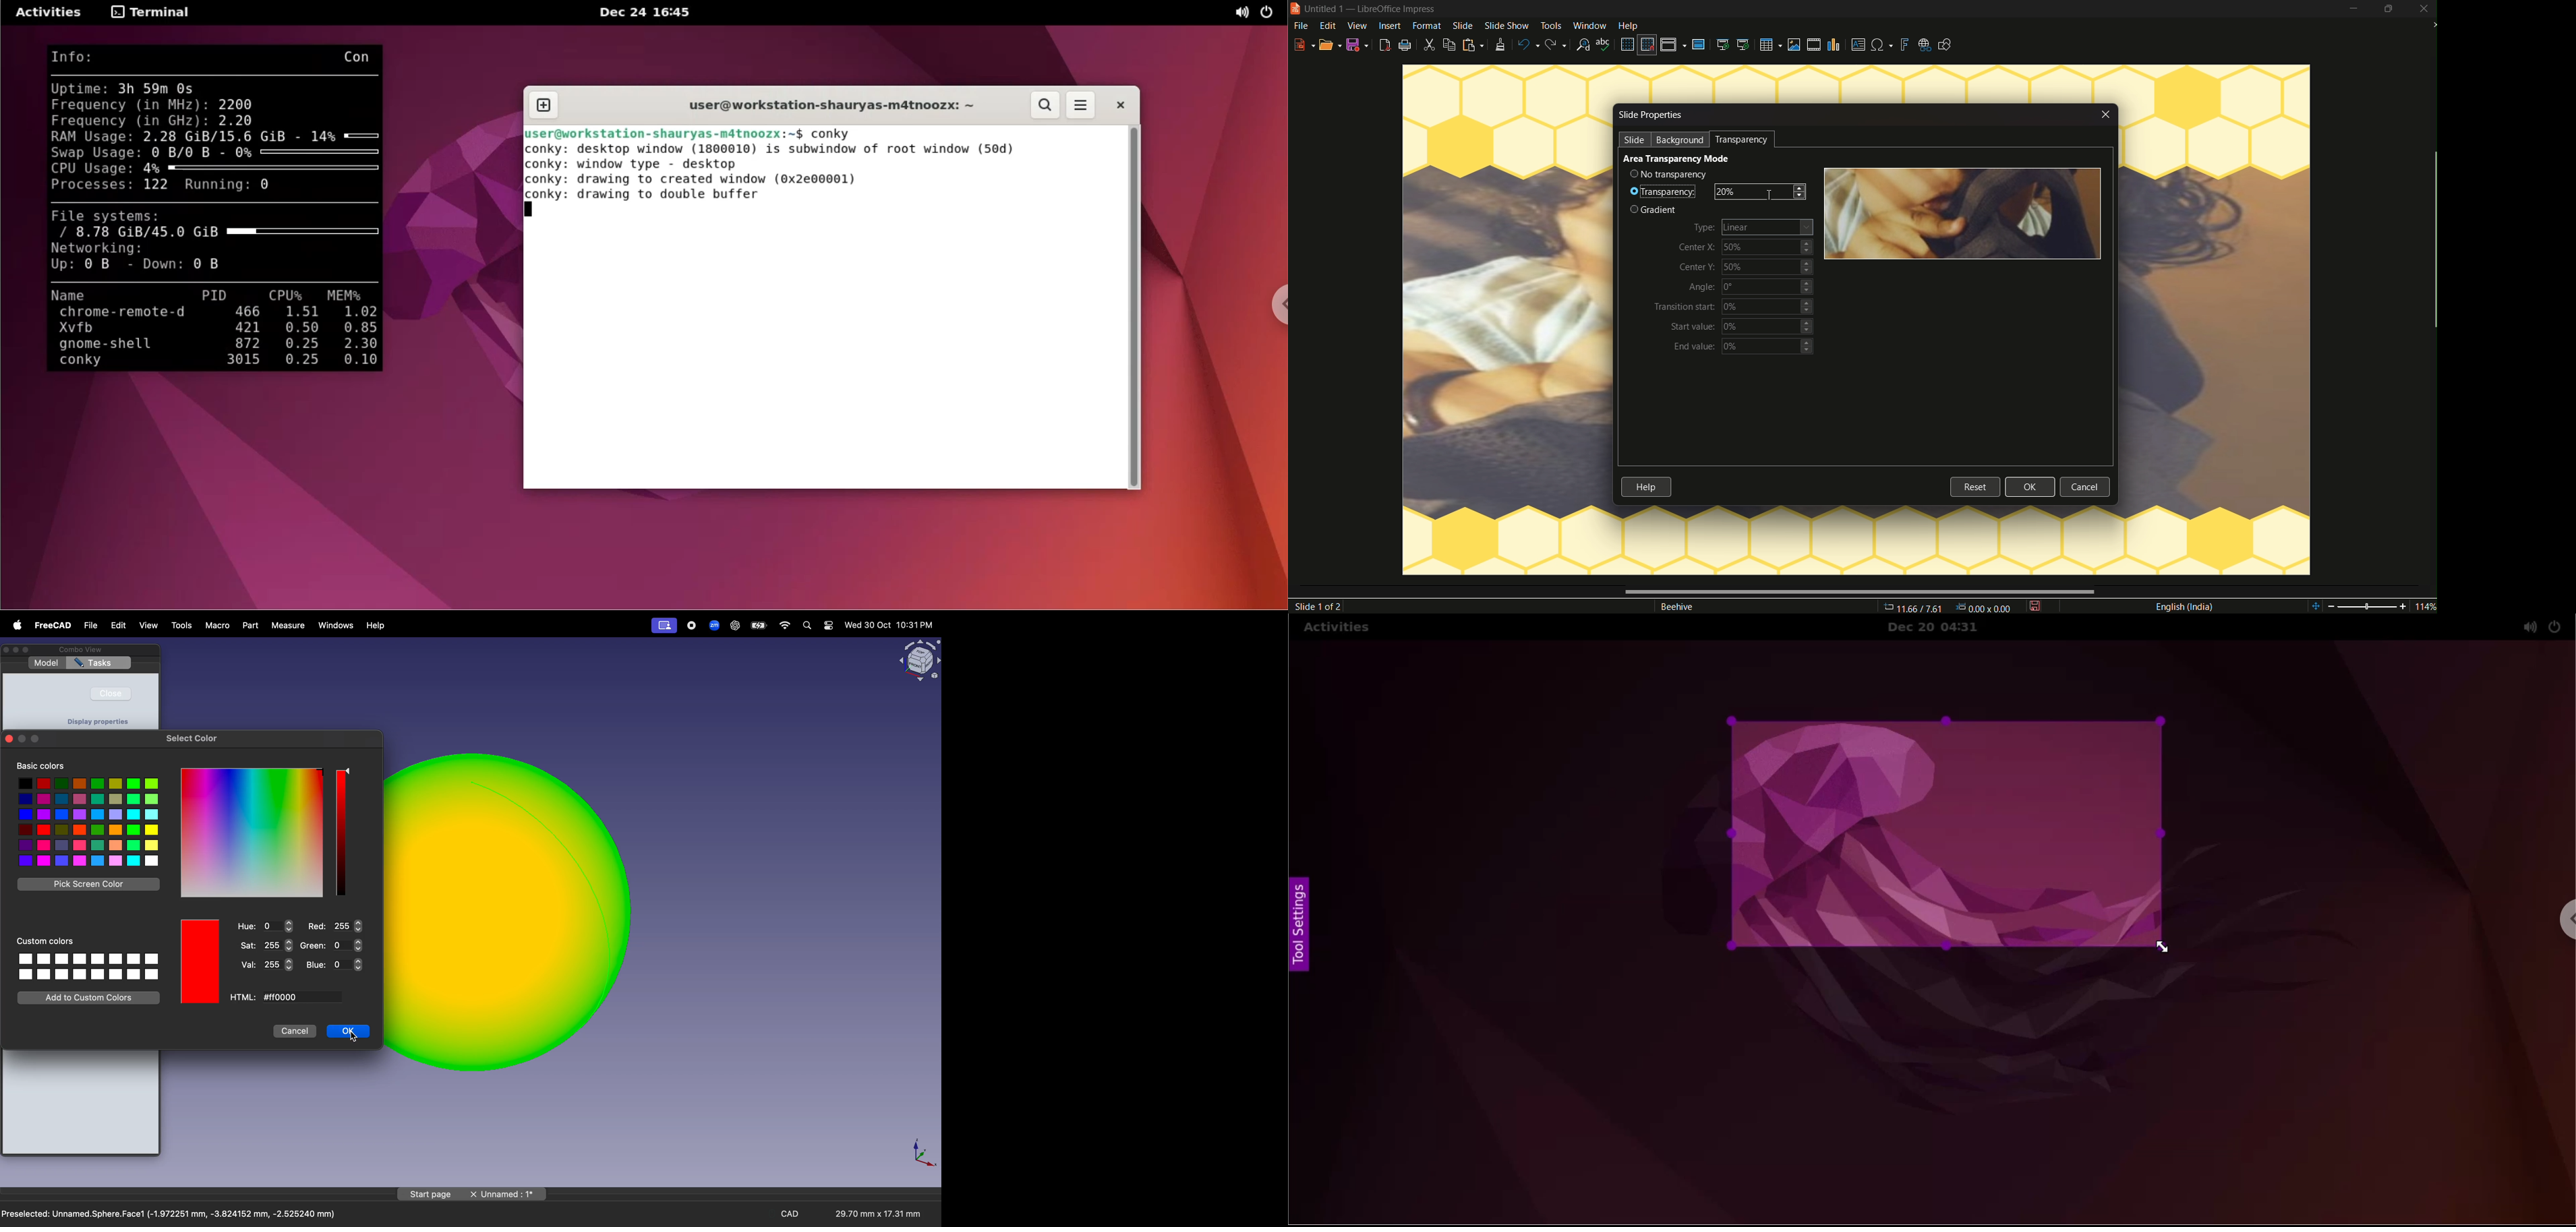 This screenshot has width=2576, height=1232. Describe the element at coordinates (2032, 487) in the screenshot. I see `ok` at that location.